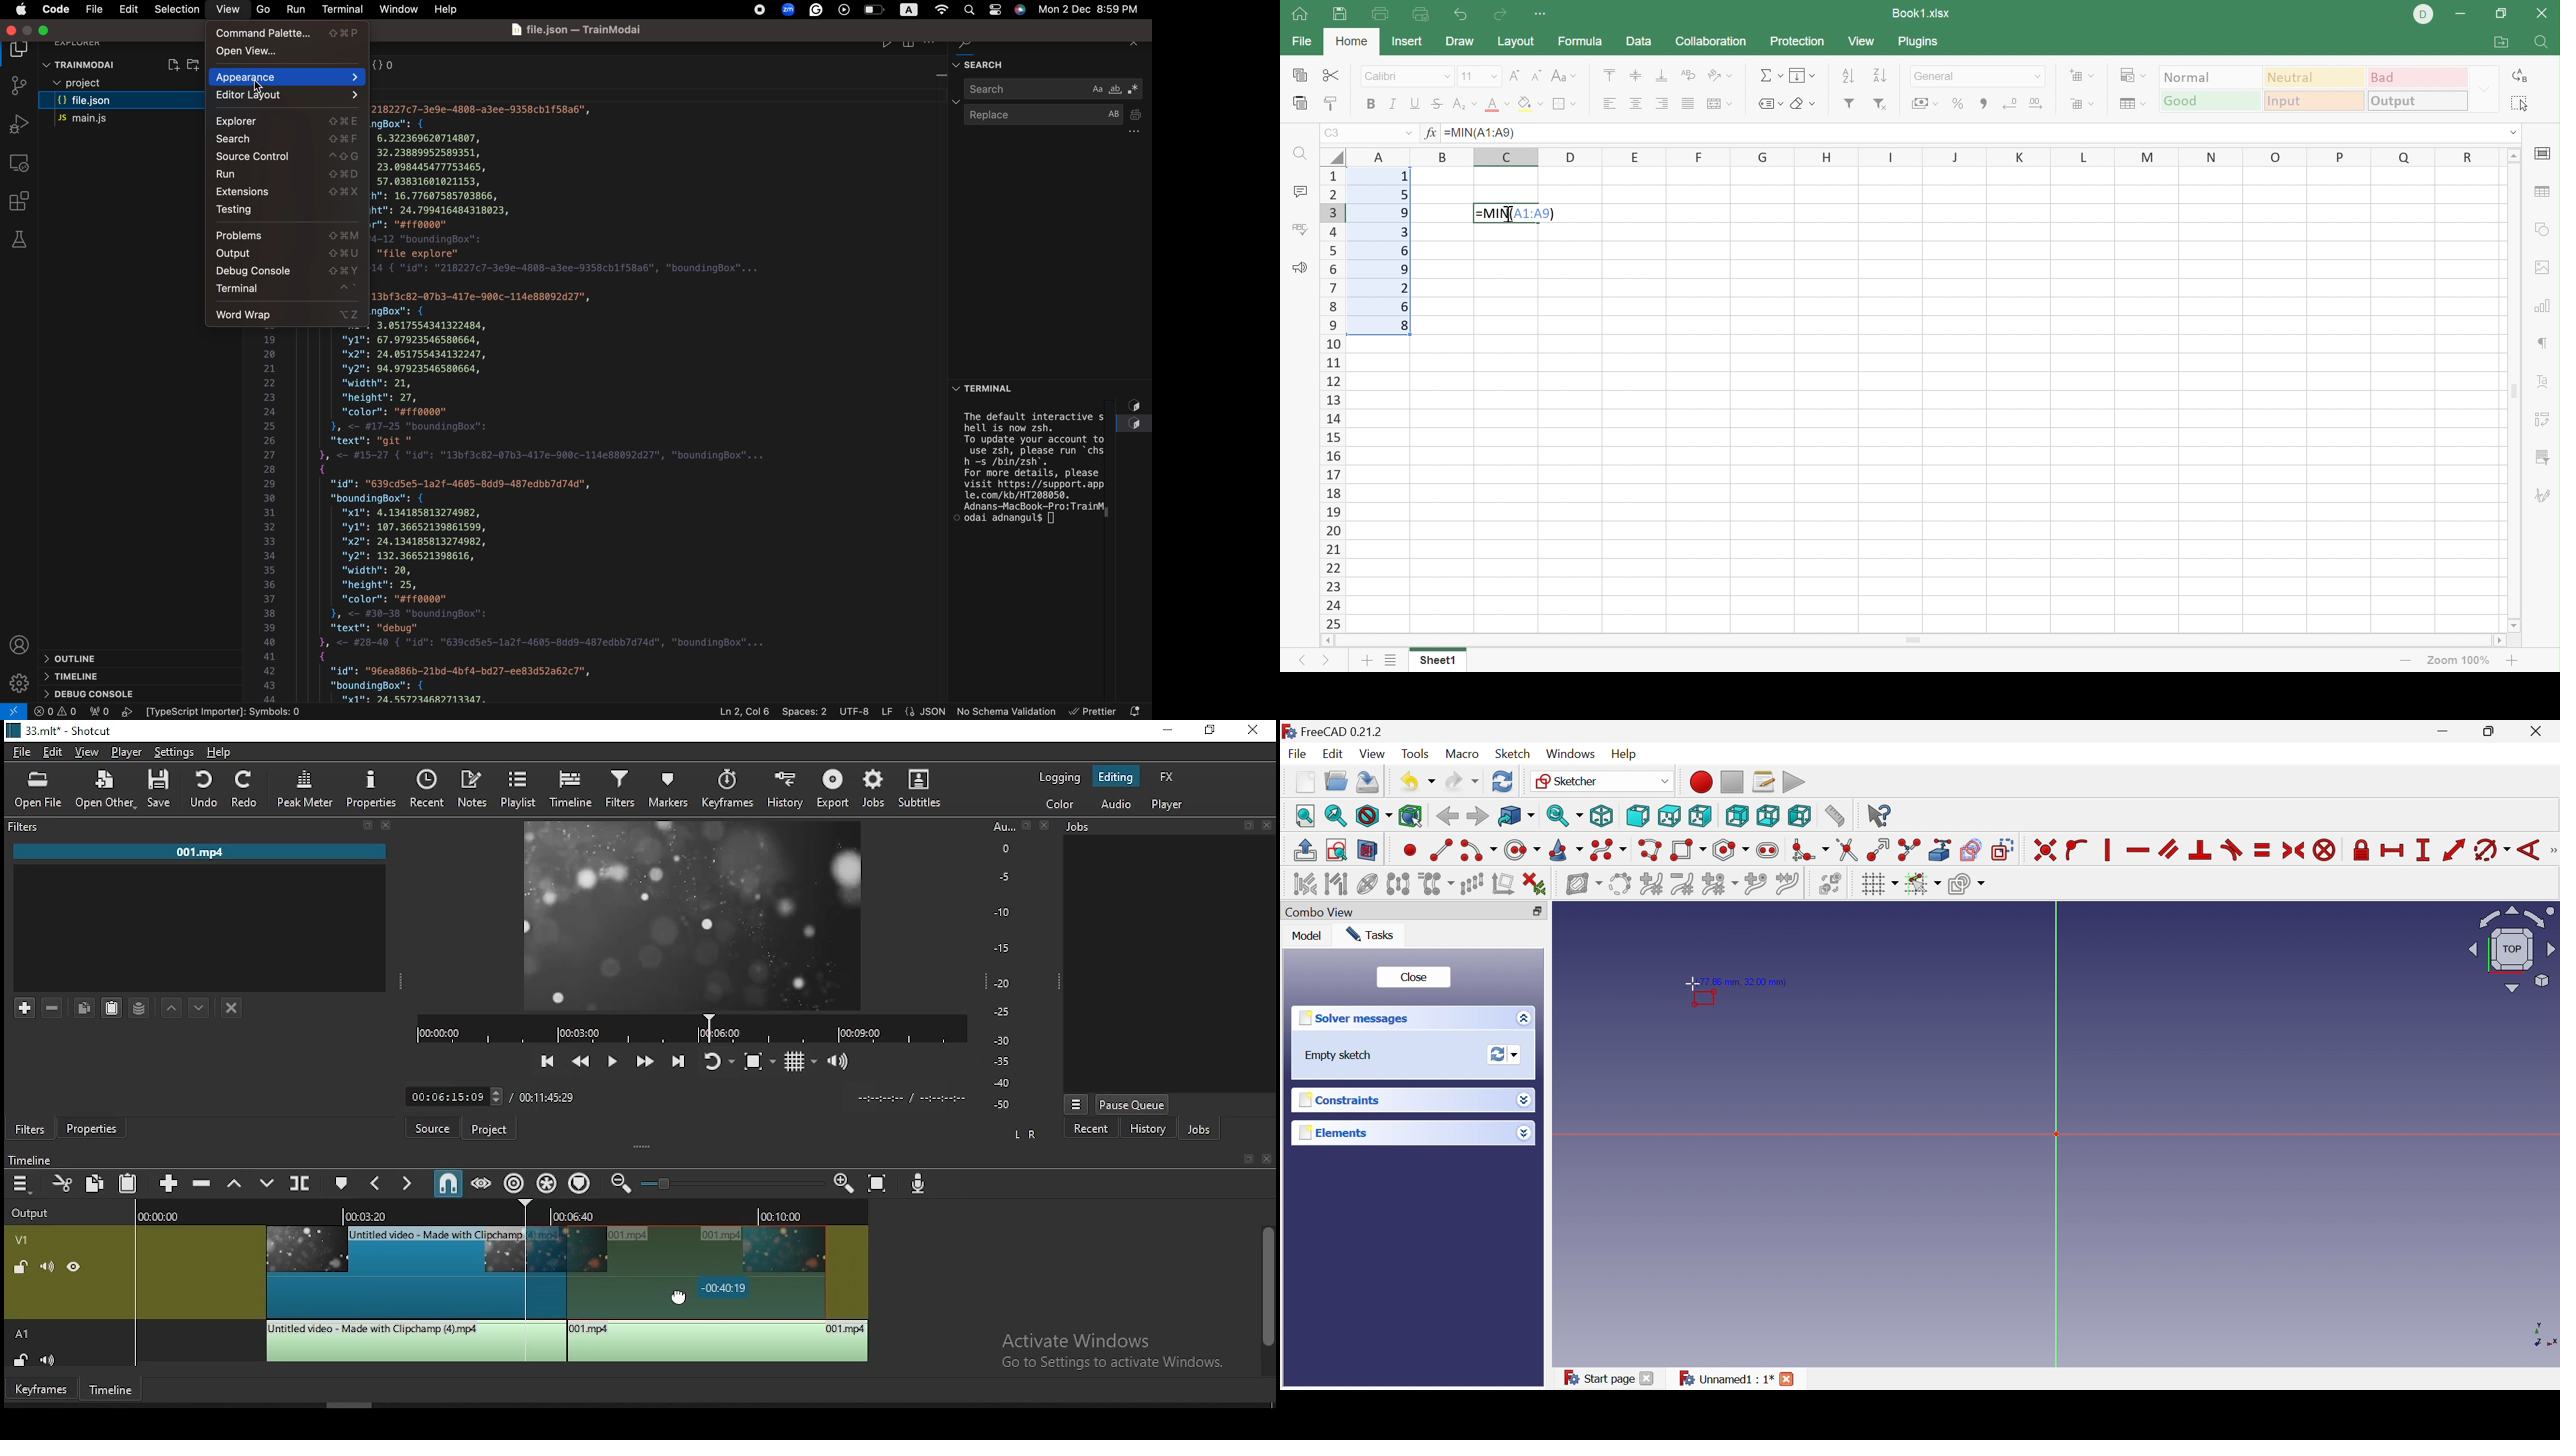 Image resolution: width=2576 pixels, height=1456 pixels. Describe the element at coordinates (2076, 848) in the screenshot. I see `Constrain point onto object` at that location.